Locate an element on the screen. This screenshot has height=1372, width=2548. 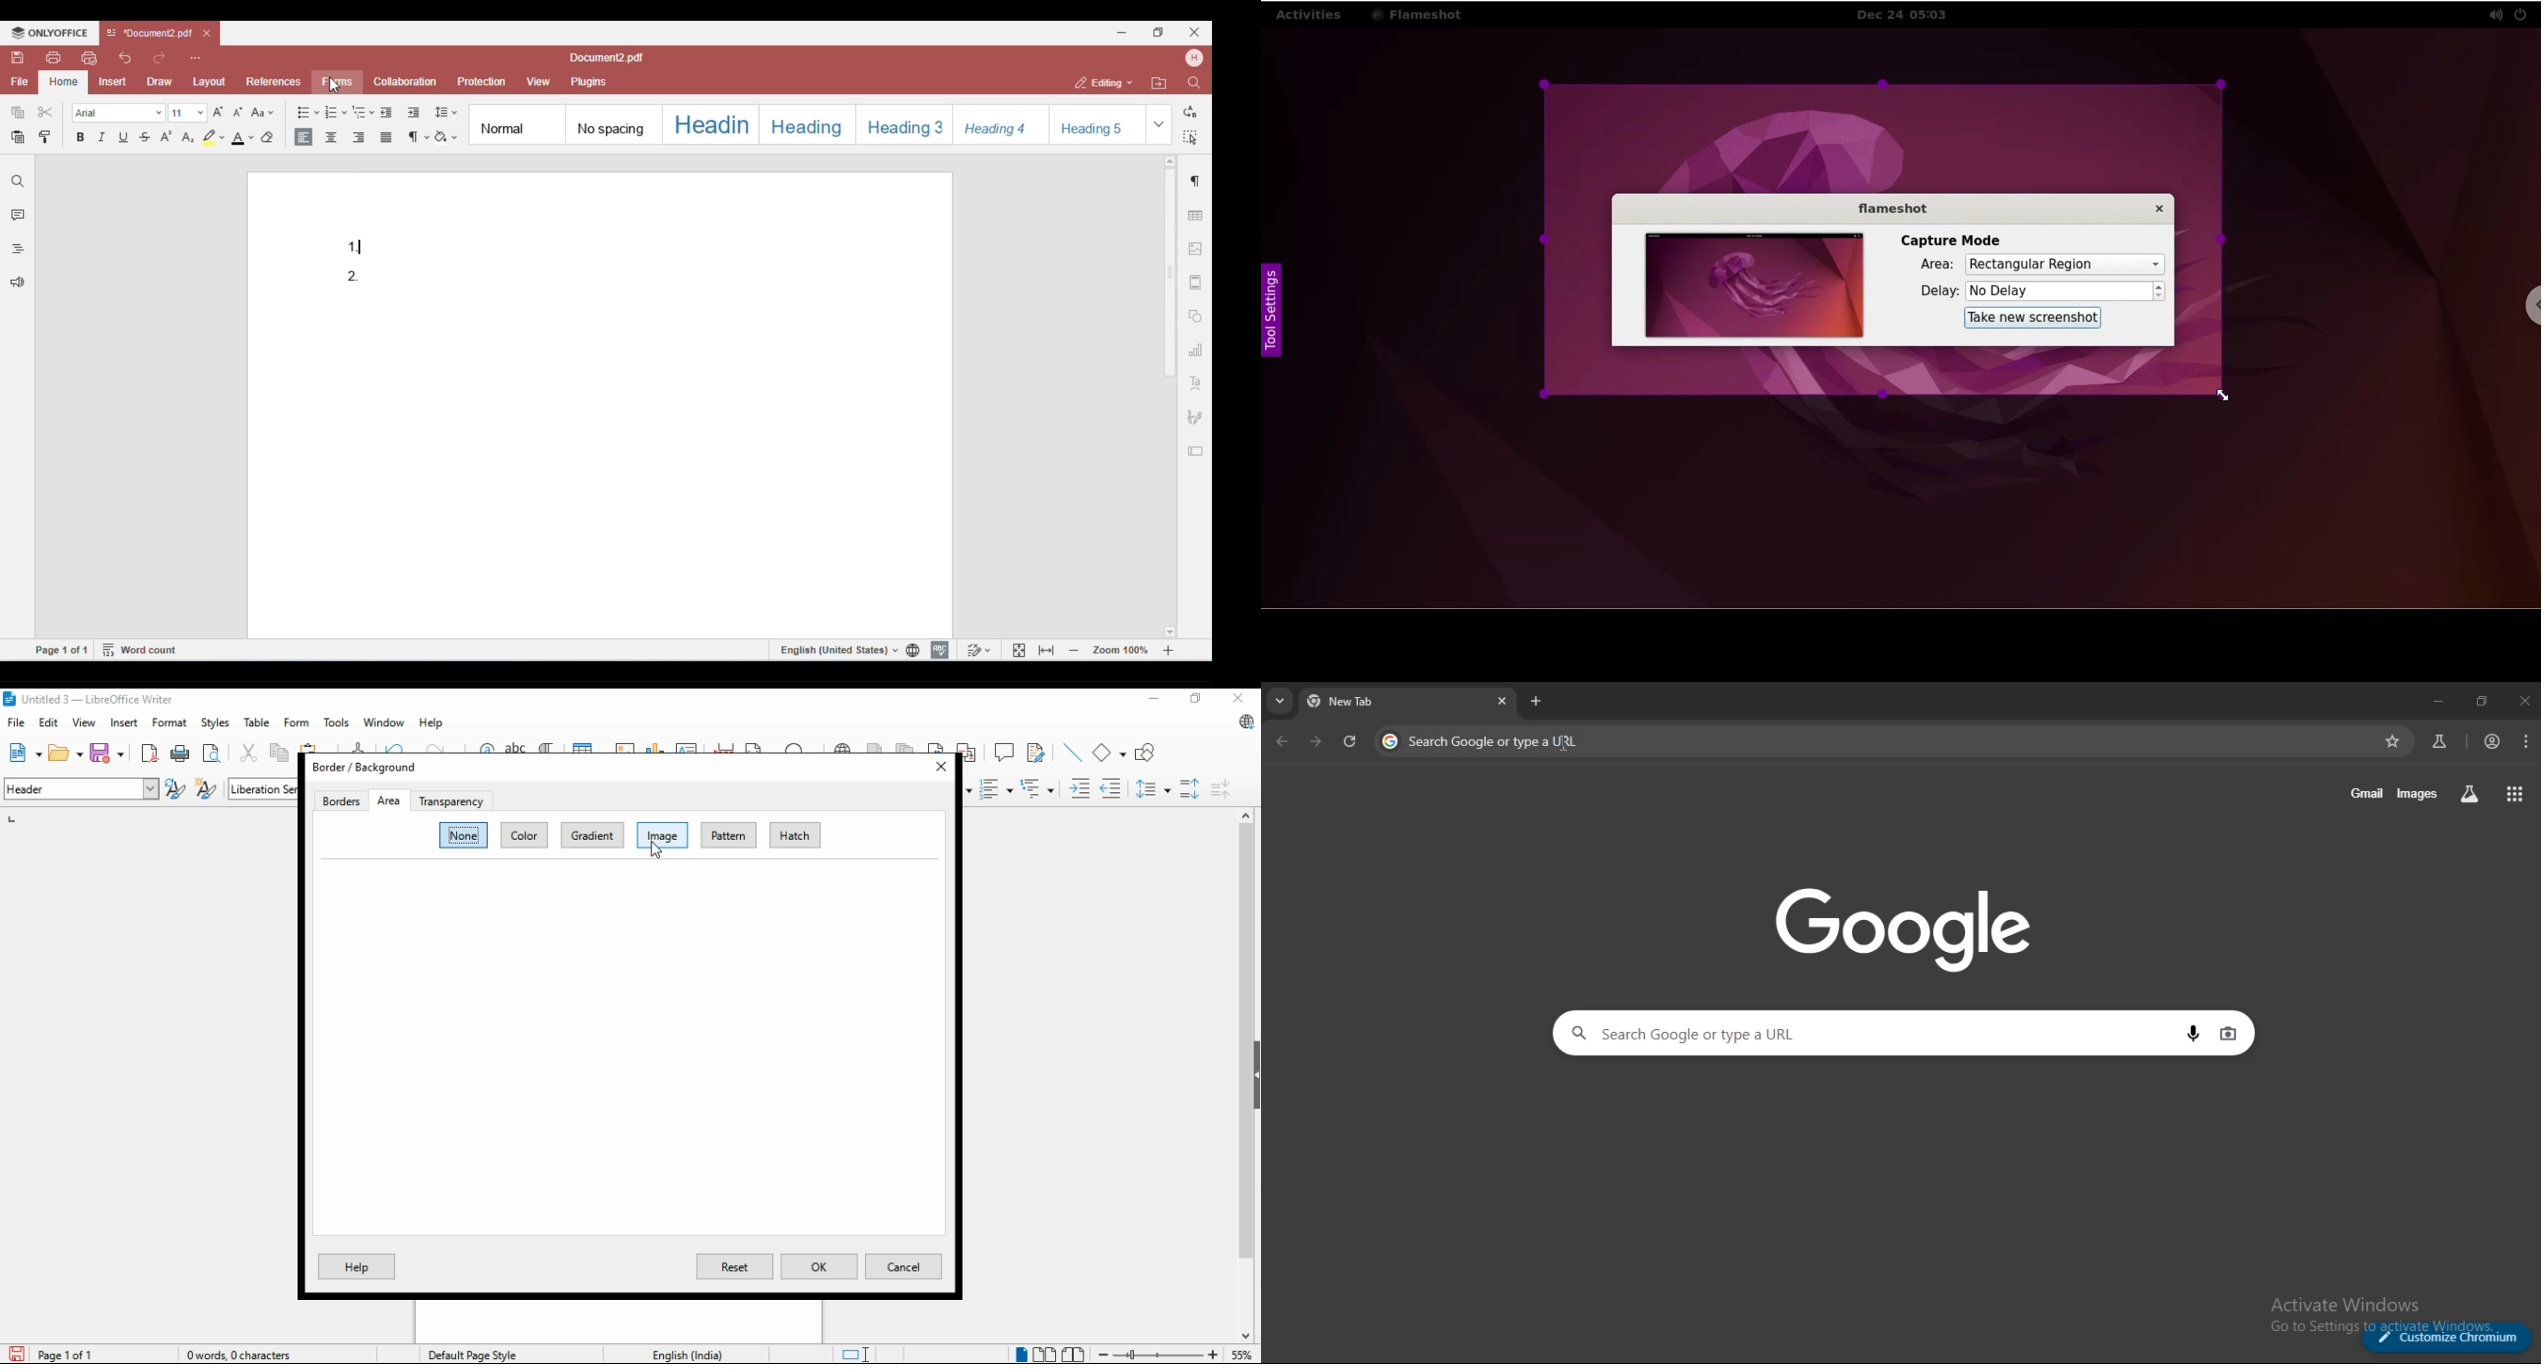
insert bookmark is located at coordinates (937, 746).